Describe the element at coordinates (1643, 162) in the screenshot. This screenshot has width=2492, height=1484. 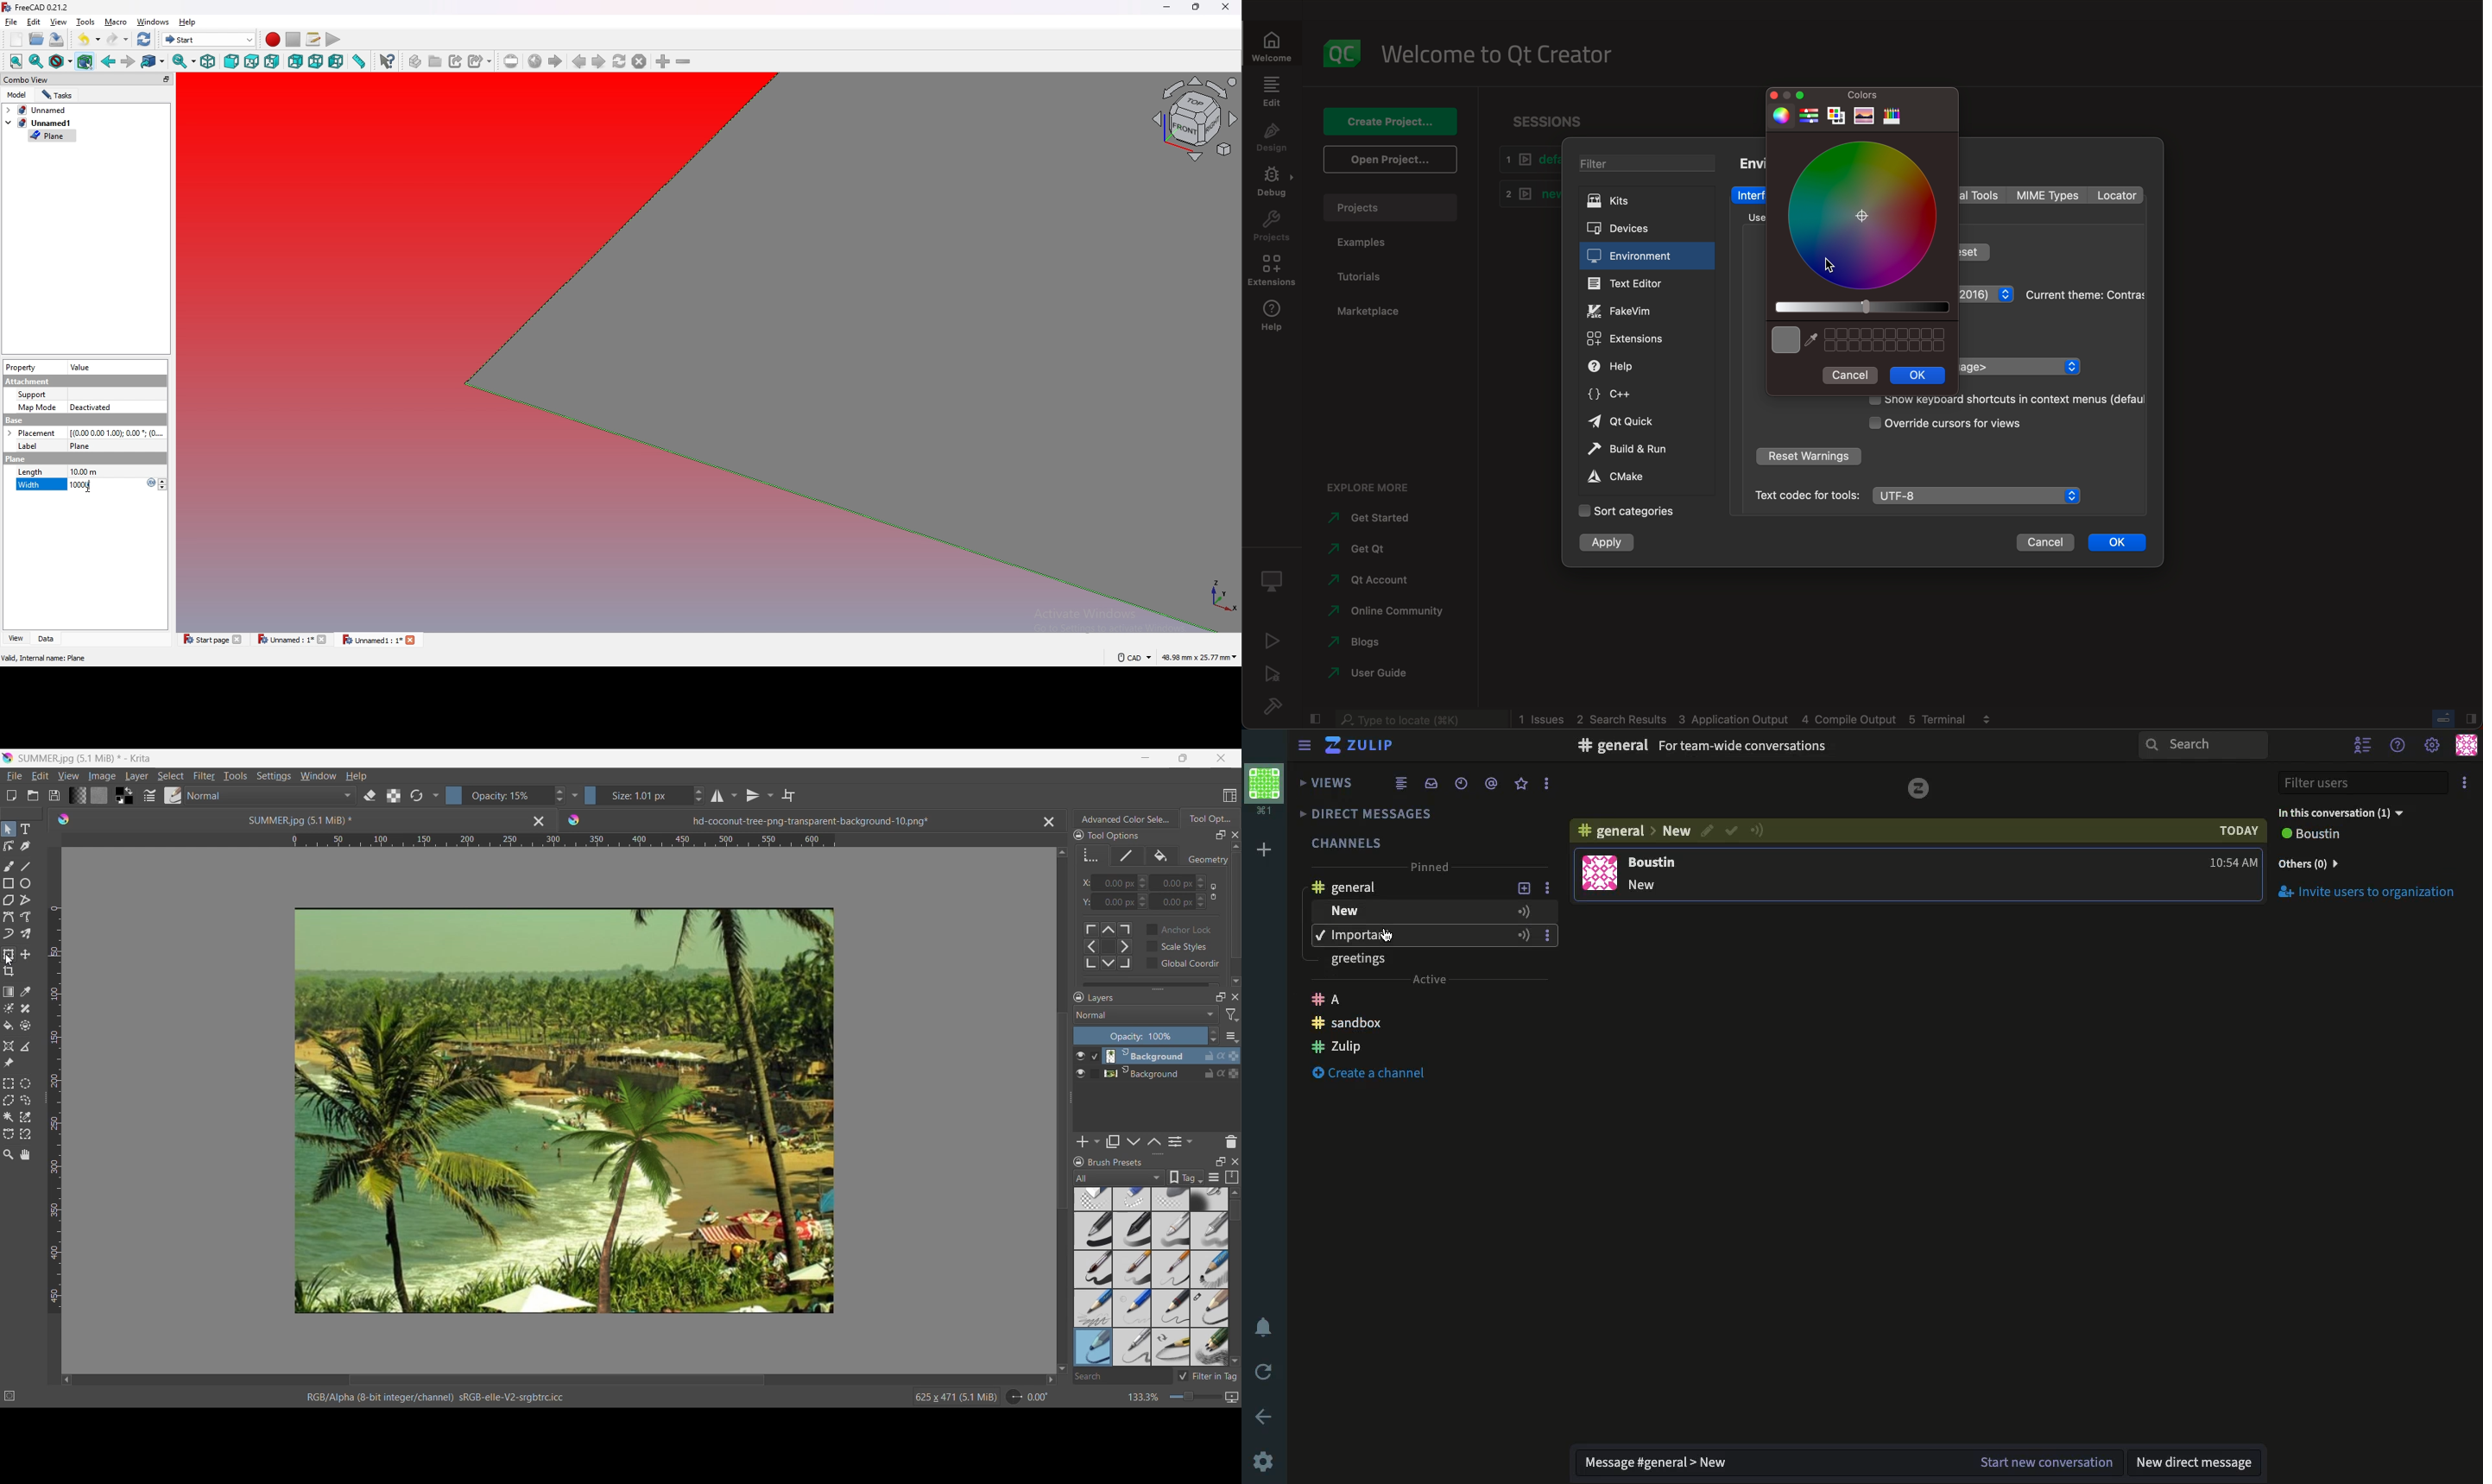
I see `filter` at that location.